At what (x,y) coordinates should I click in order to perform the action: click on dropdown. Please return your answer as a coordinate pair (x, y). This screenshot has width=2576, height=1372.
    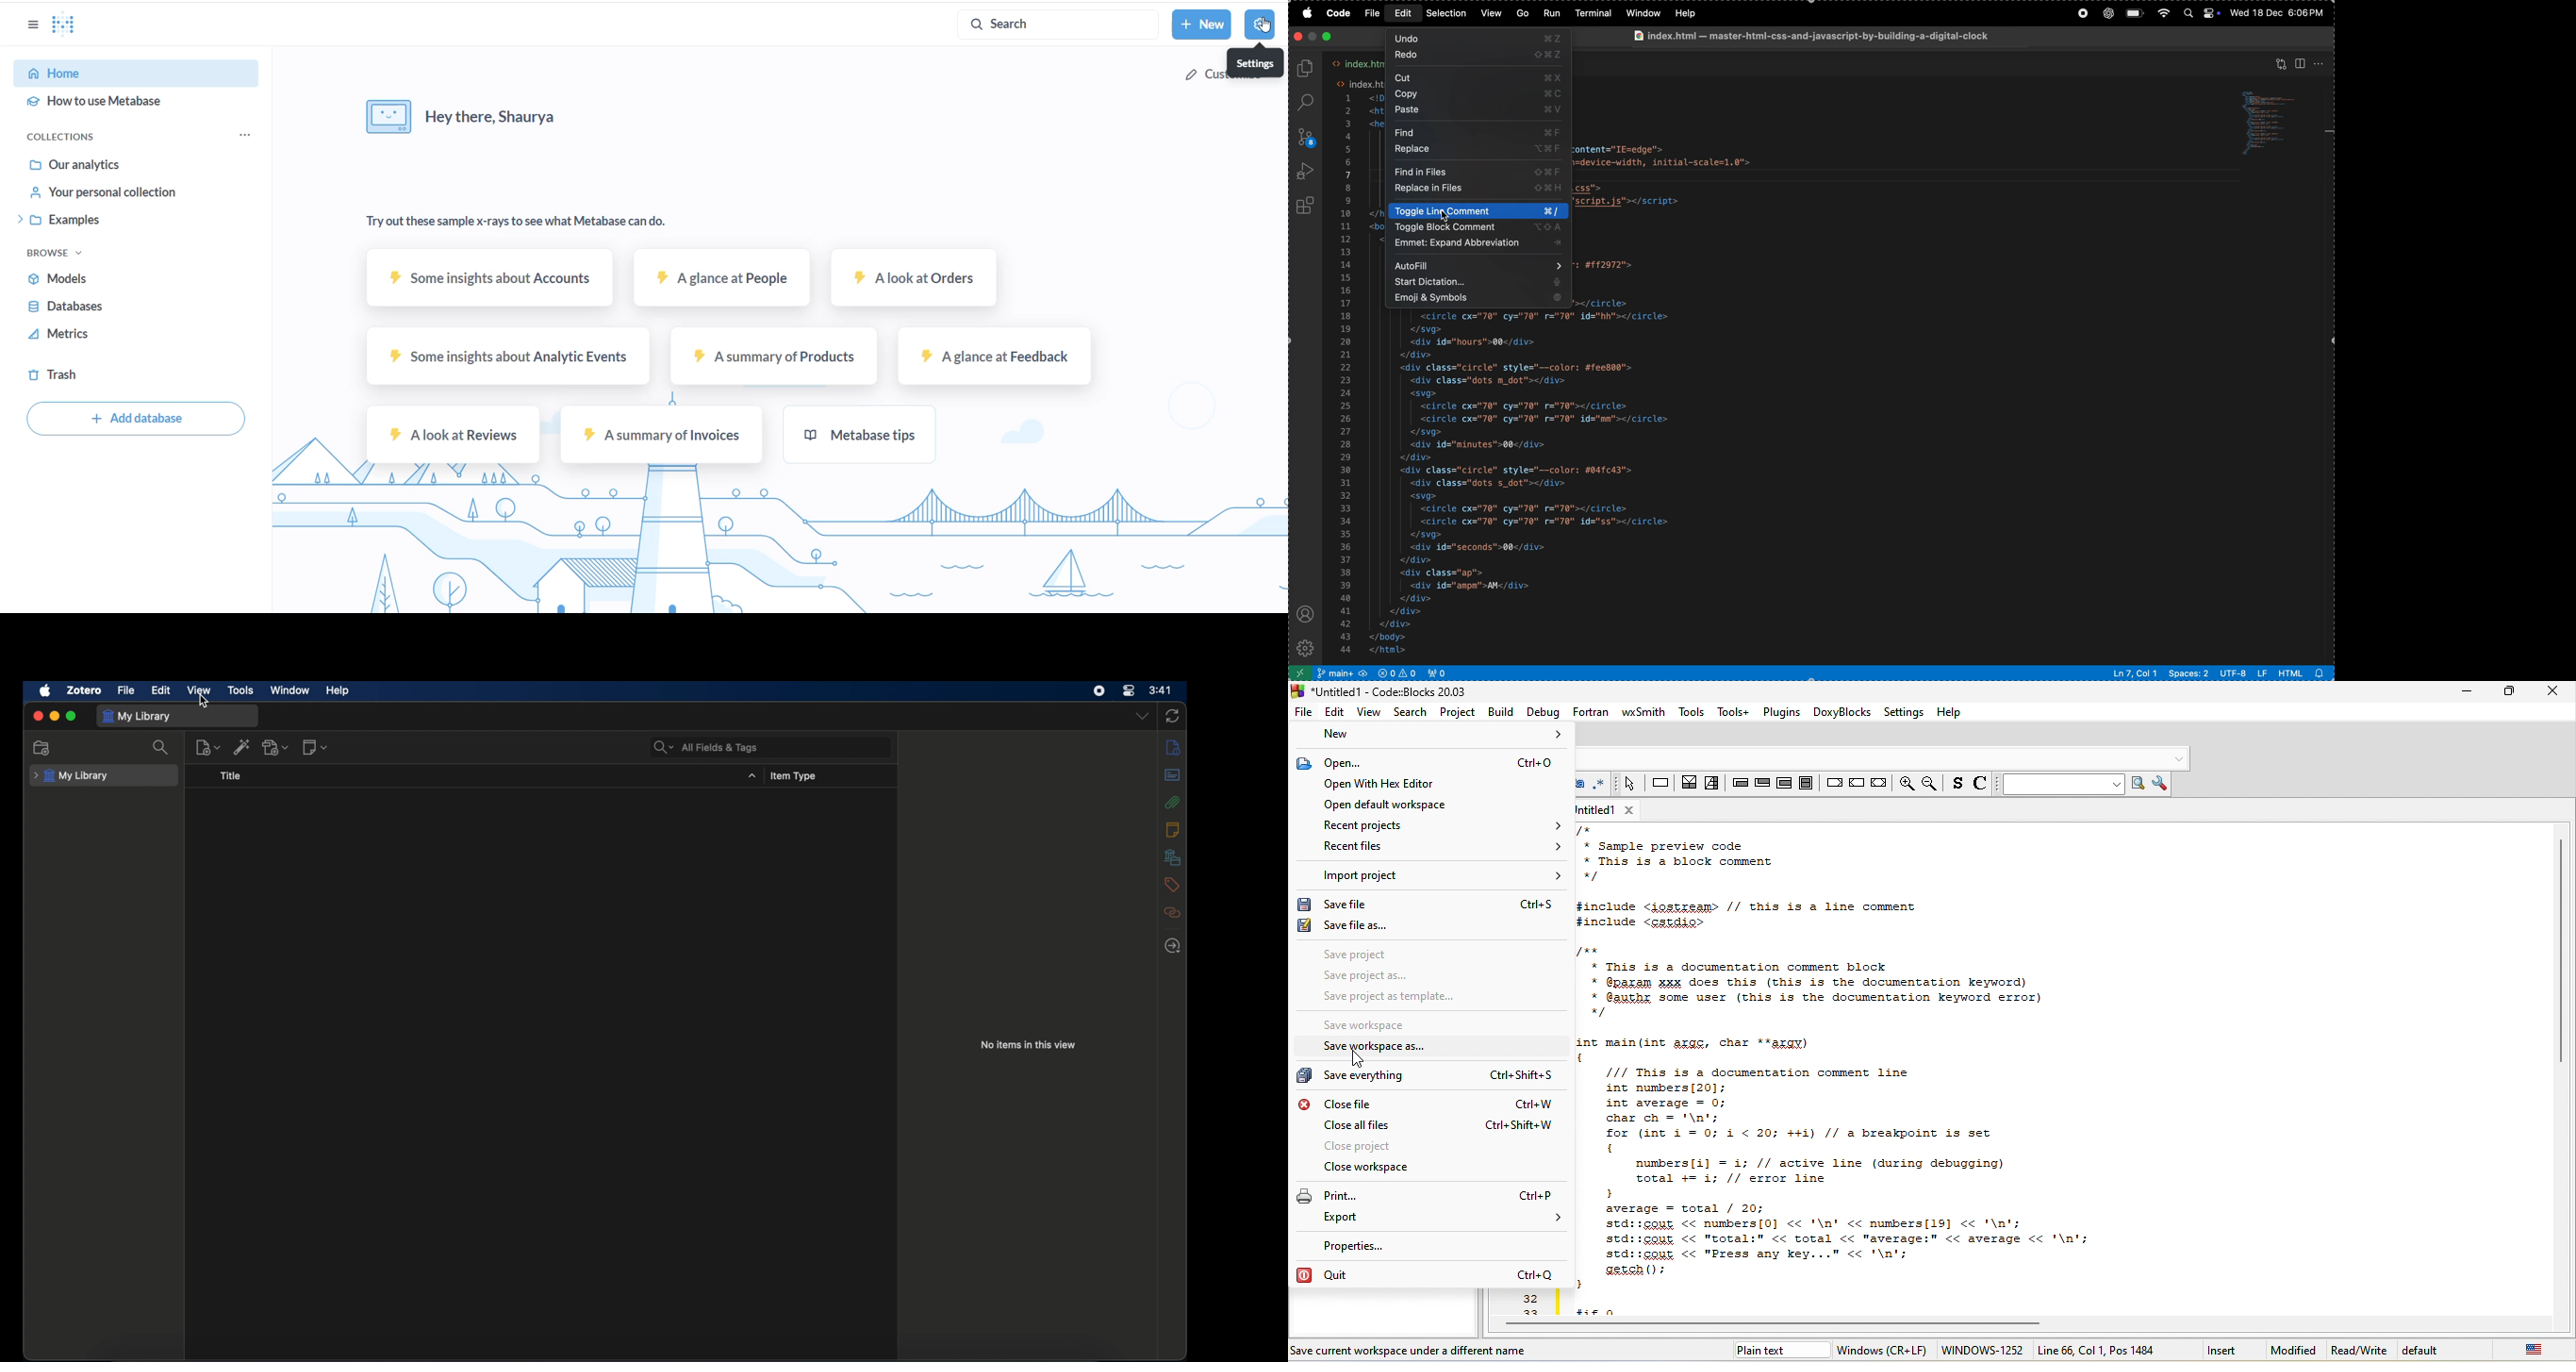
    Looking at the image, I should click on (2181, 757).